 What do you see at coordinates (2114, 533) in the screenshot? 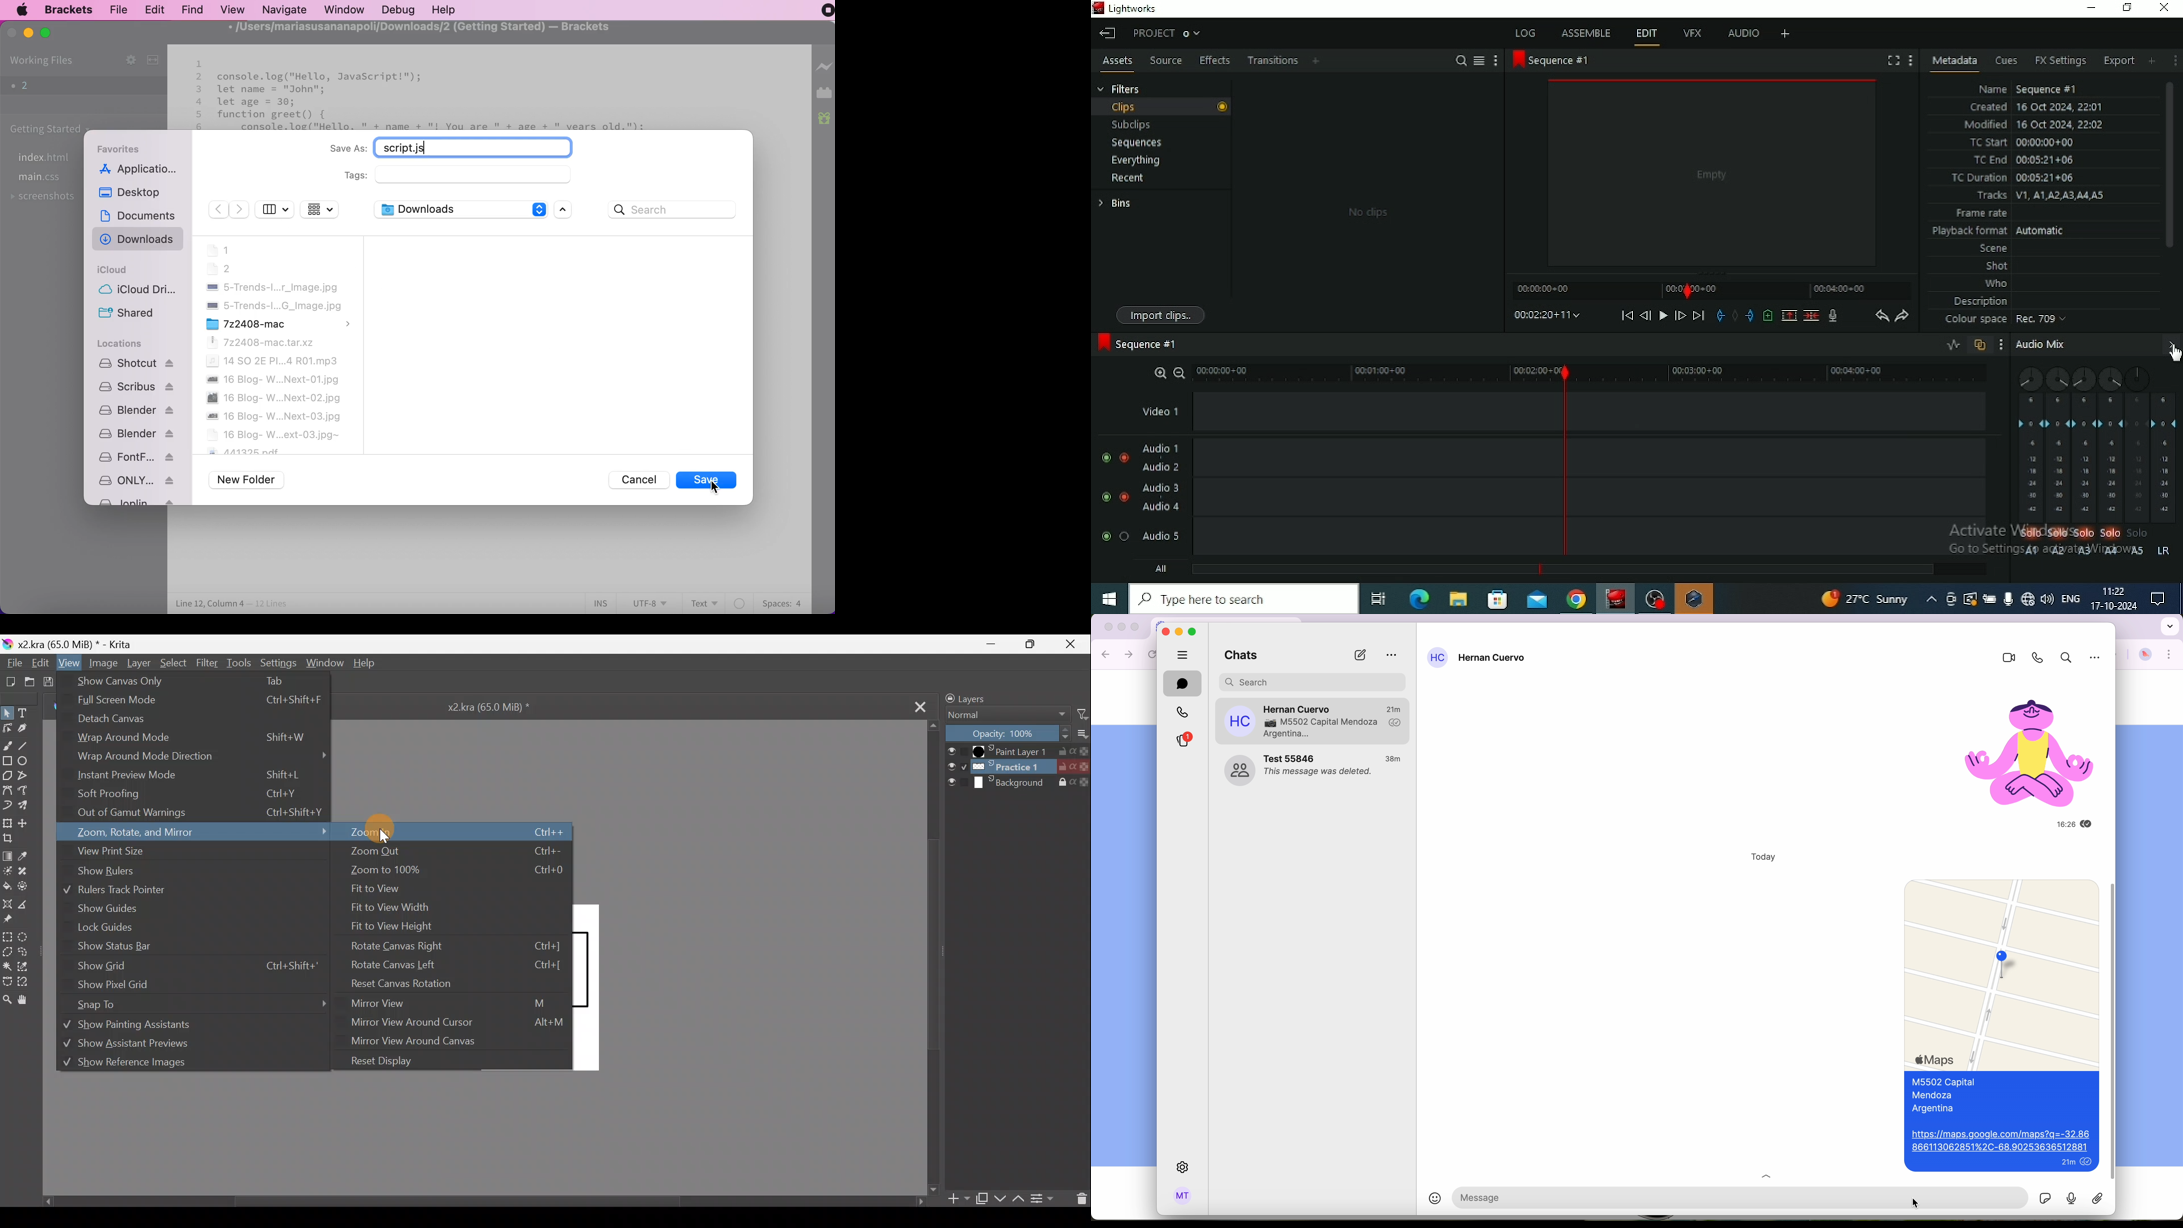
I see `Solo this track` at bounding box center [2114, 533].